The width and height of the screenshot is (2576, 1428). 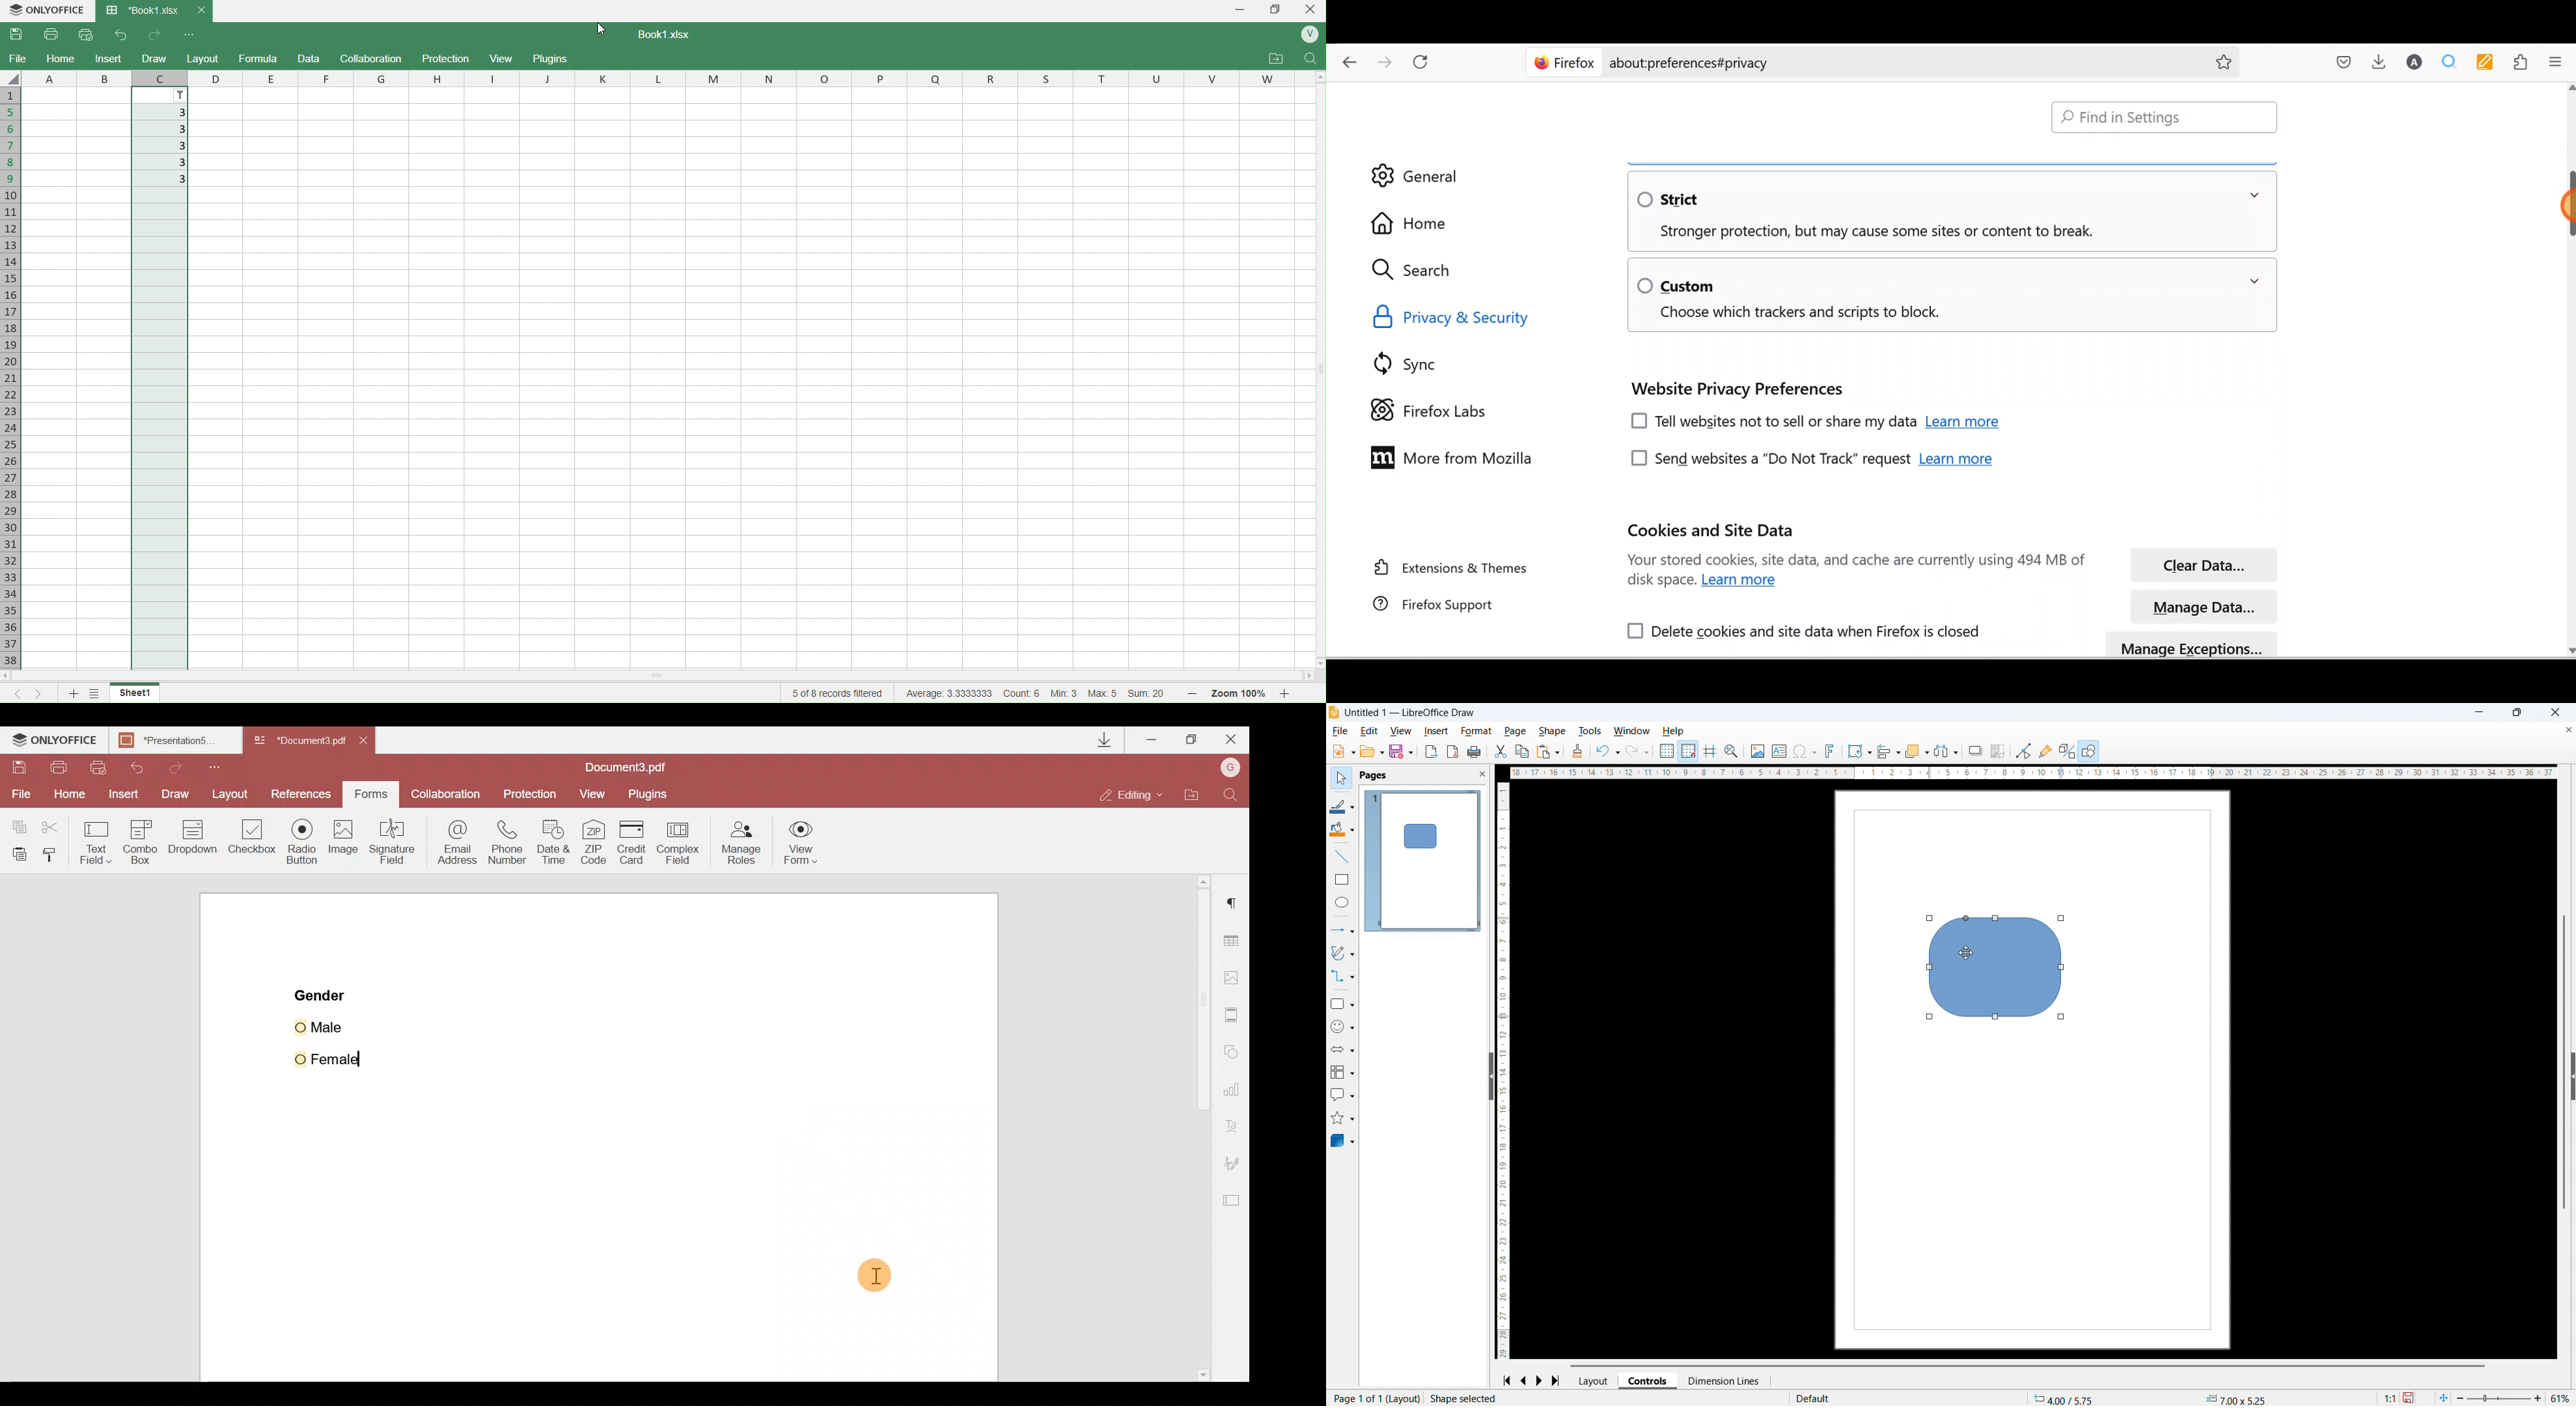 What do you see at coordinates (594, 842) in the screenshot?
I see `ZIP code` at bounding box center [594, 842].